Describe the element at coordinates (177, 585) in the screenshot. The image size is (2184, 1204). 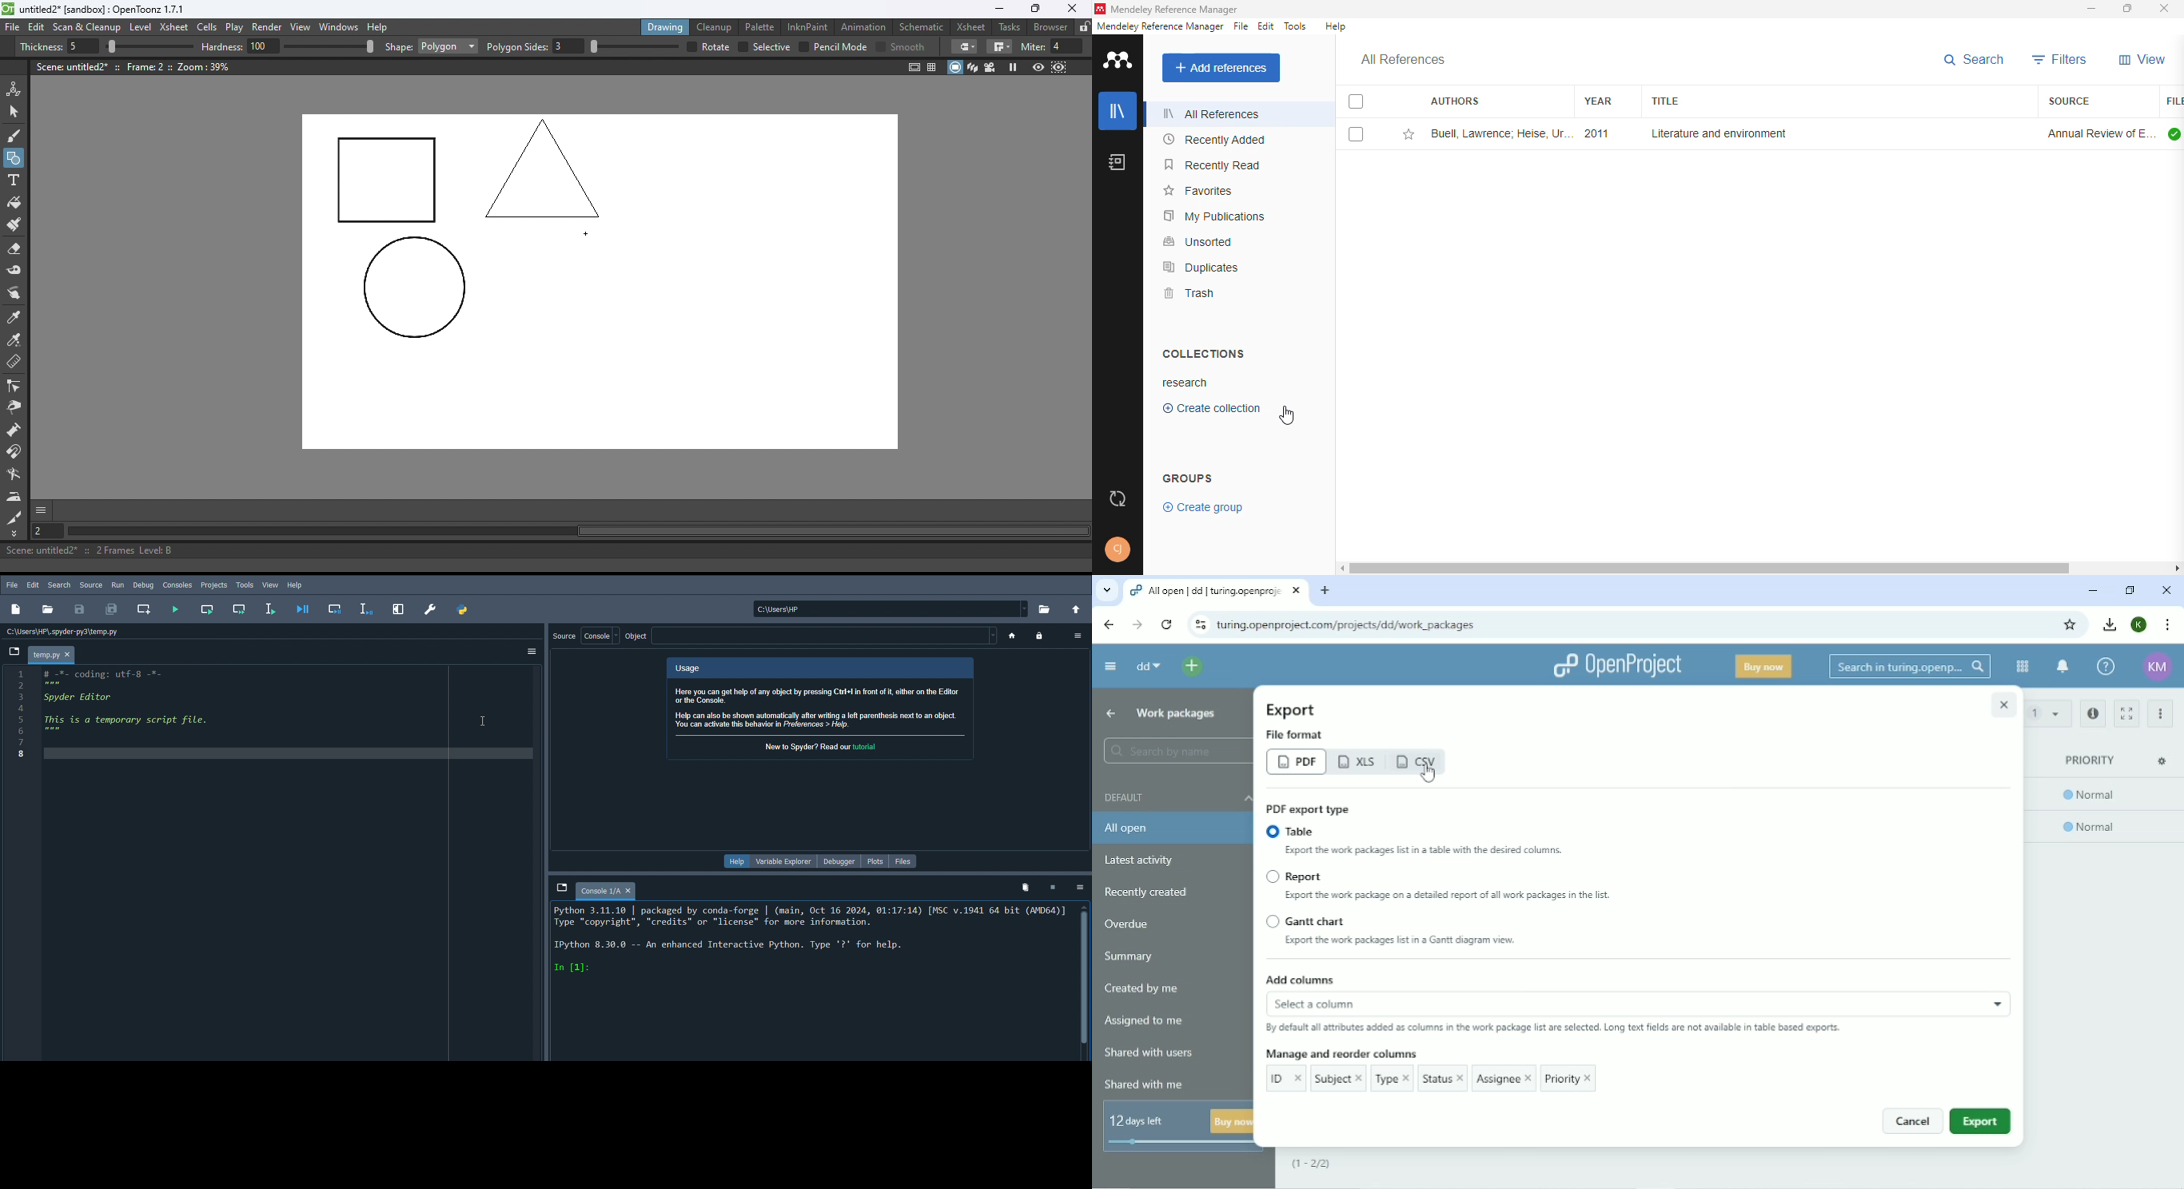
I see `consoles` at that location.